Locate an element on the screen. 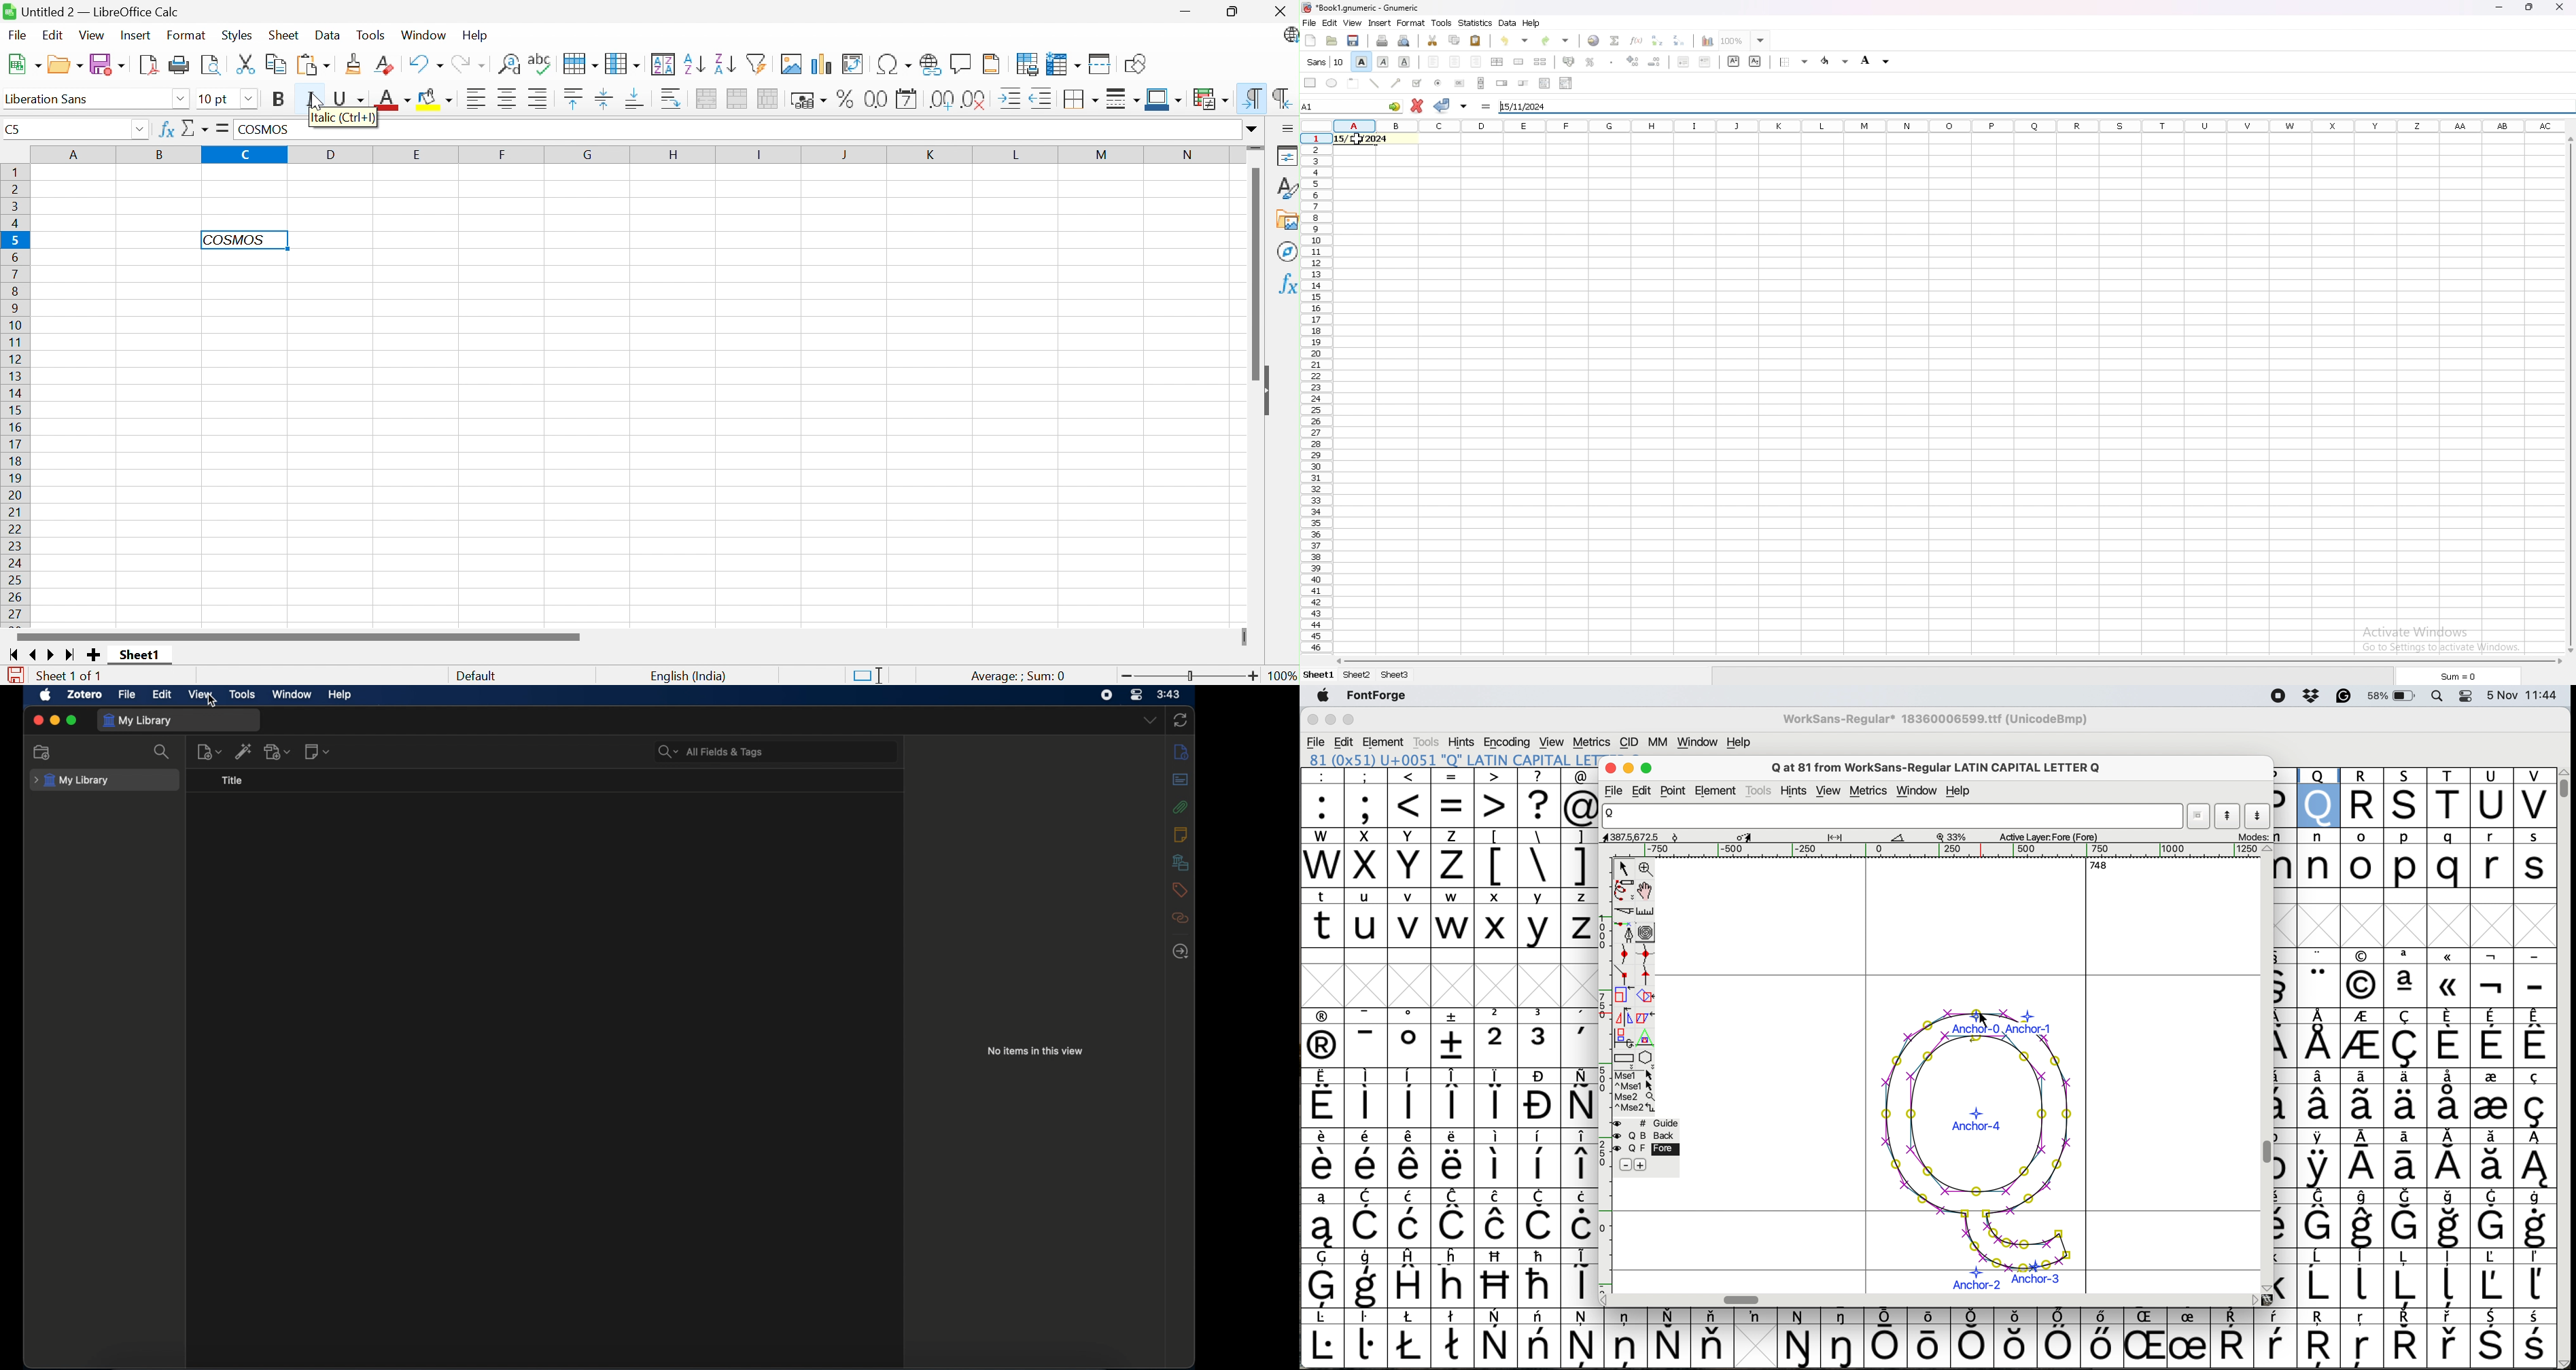  Format as currency is located at coordinates (808, 101).